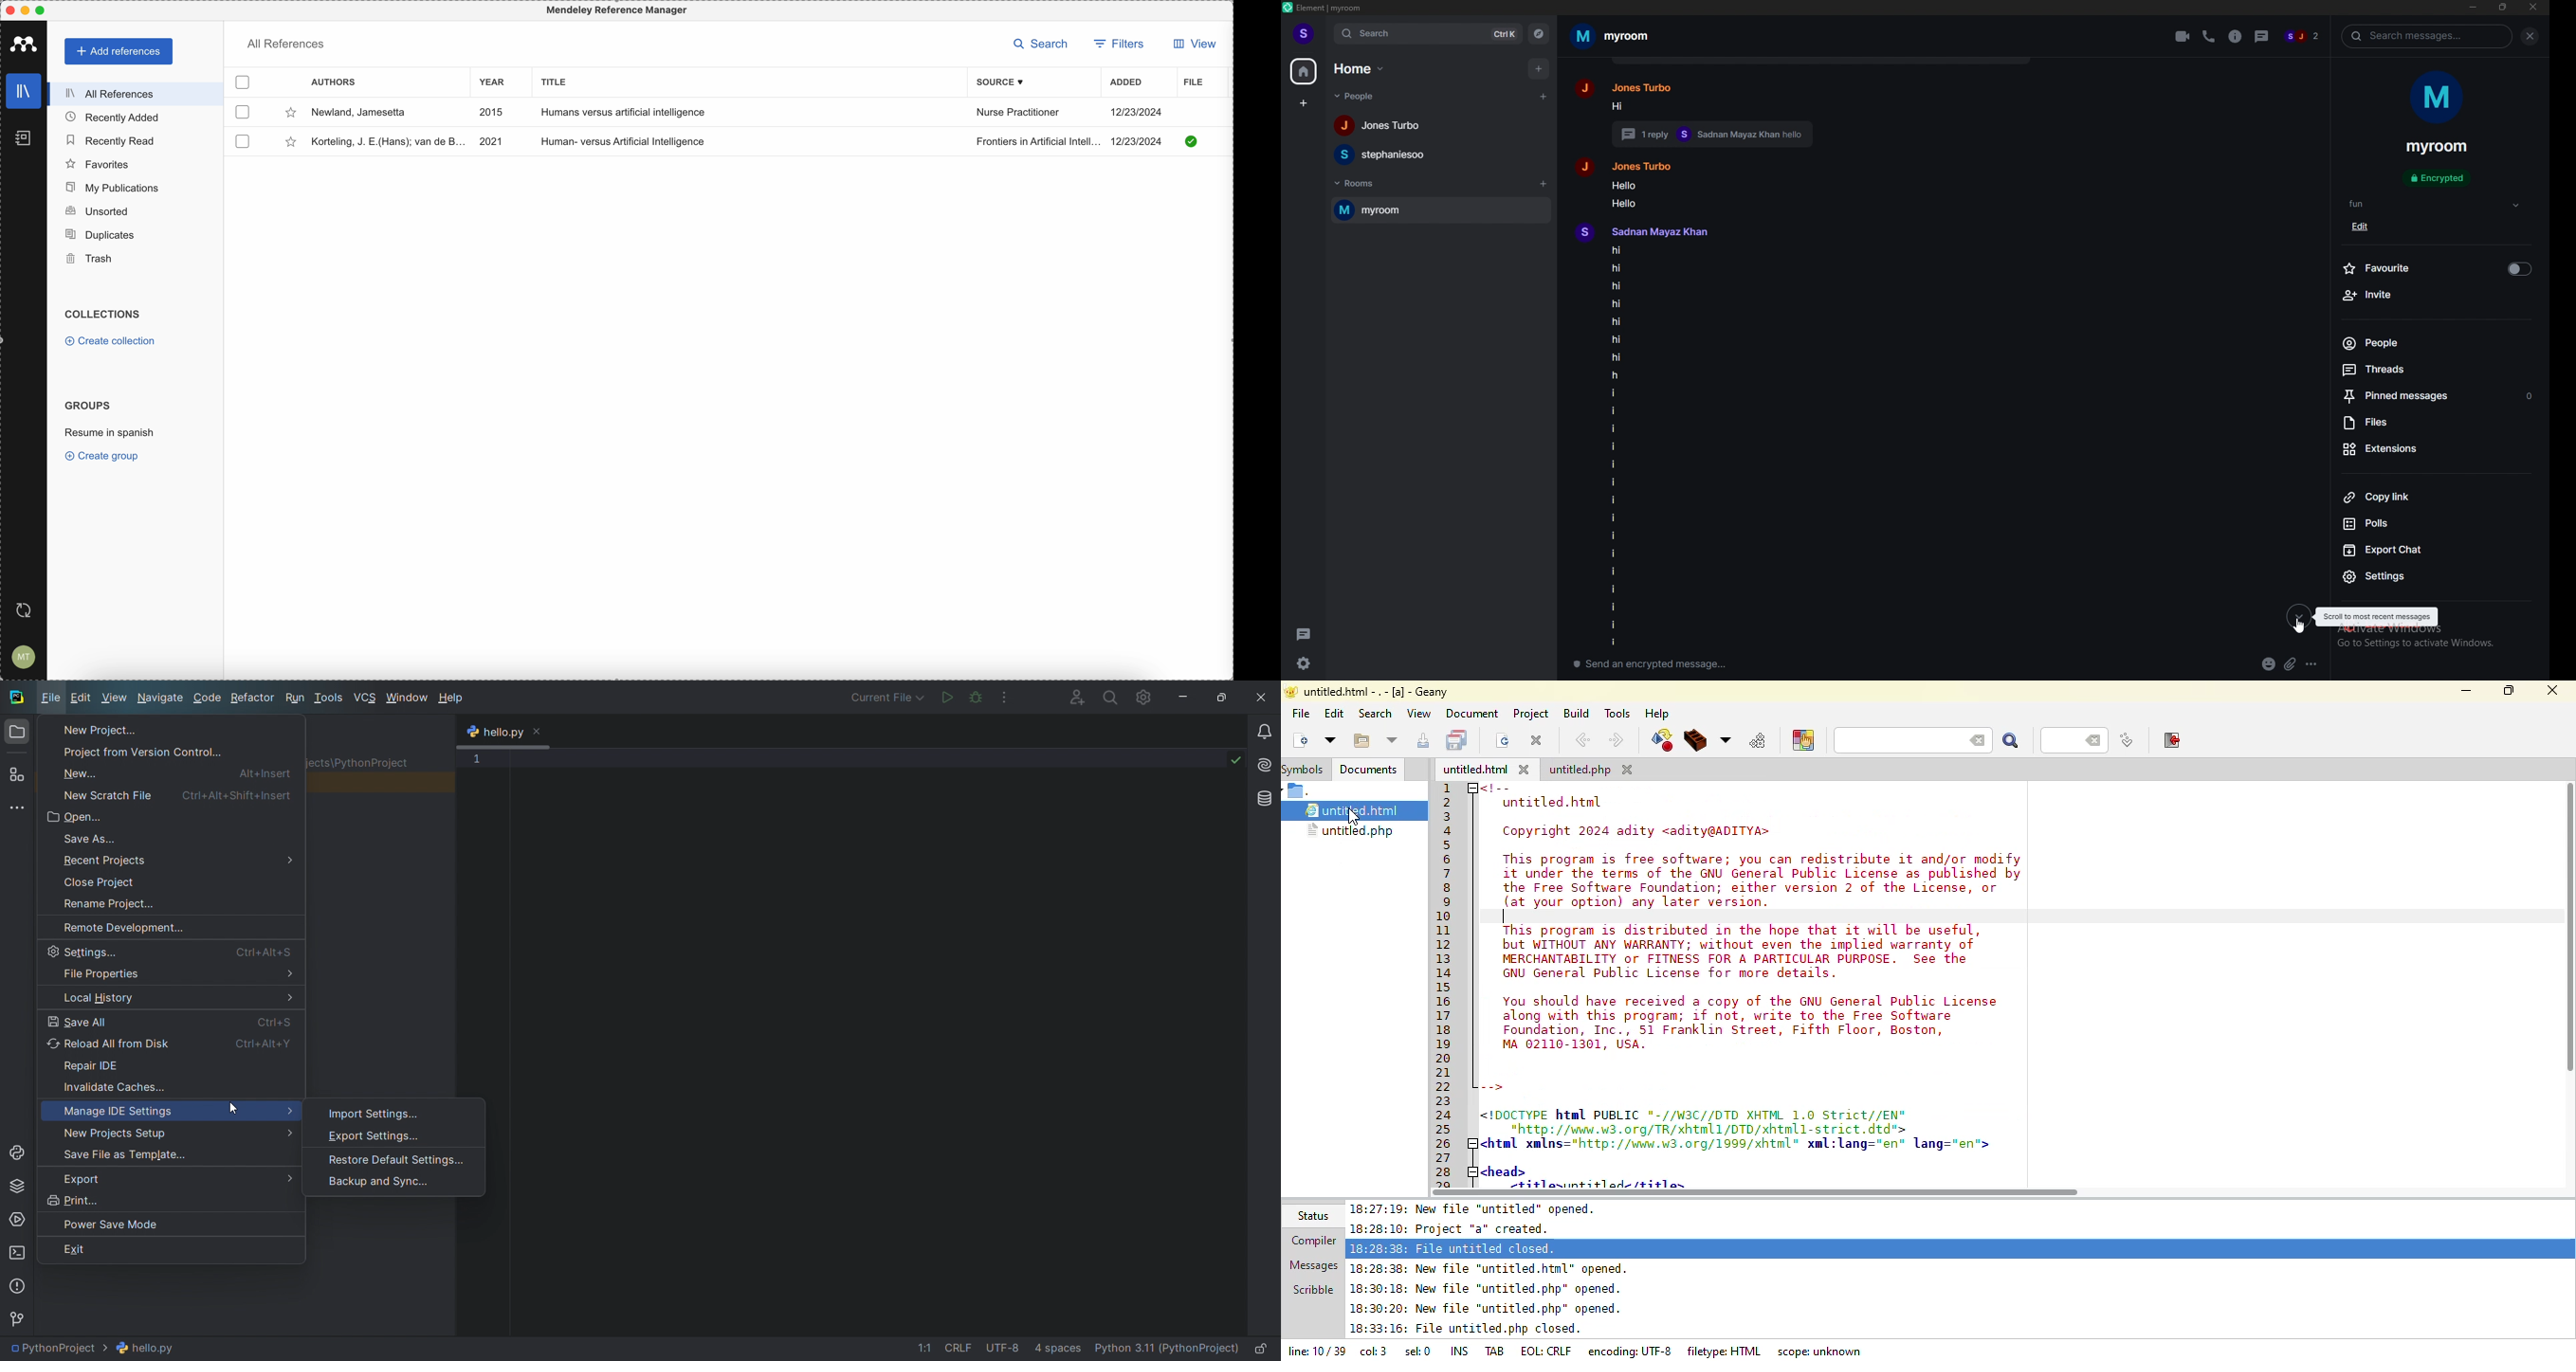 The height and width of the screenshot is (1372, 2576). I want to click on info, so click(2235, 36).